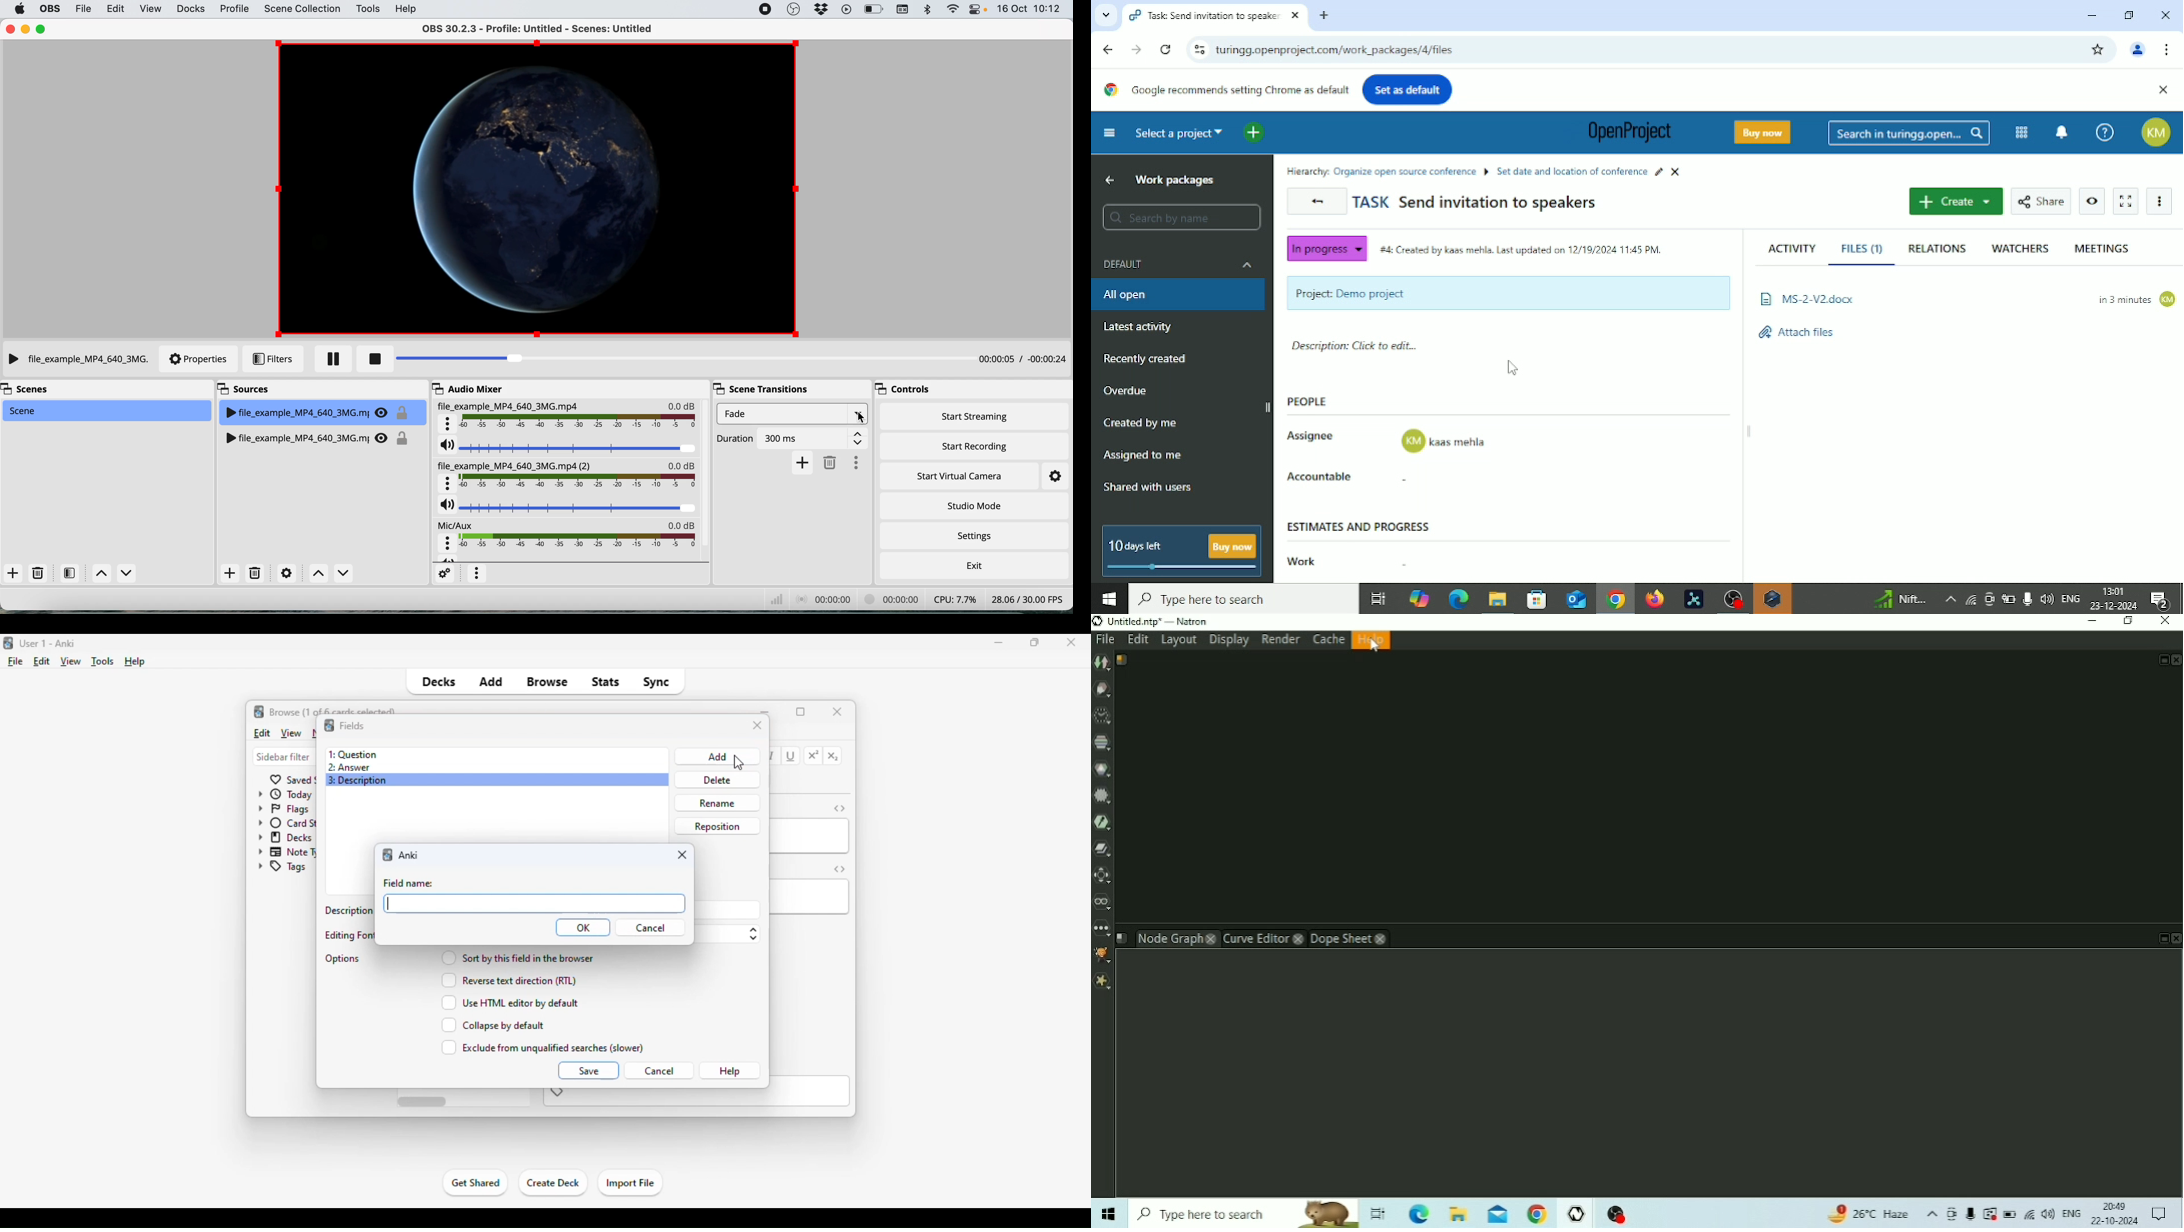  What do you see at coordinates (606, 682) in the screenshot?
I see `stats` at bounding box center [606, 682].